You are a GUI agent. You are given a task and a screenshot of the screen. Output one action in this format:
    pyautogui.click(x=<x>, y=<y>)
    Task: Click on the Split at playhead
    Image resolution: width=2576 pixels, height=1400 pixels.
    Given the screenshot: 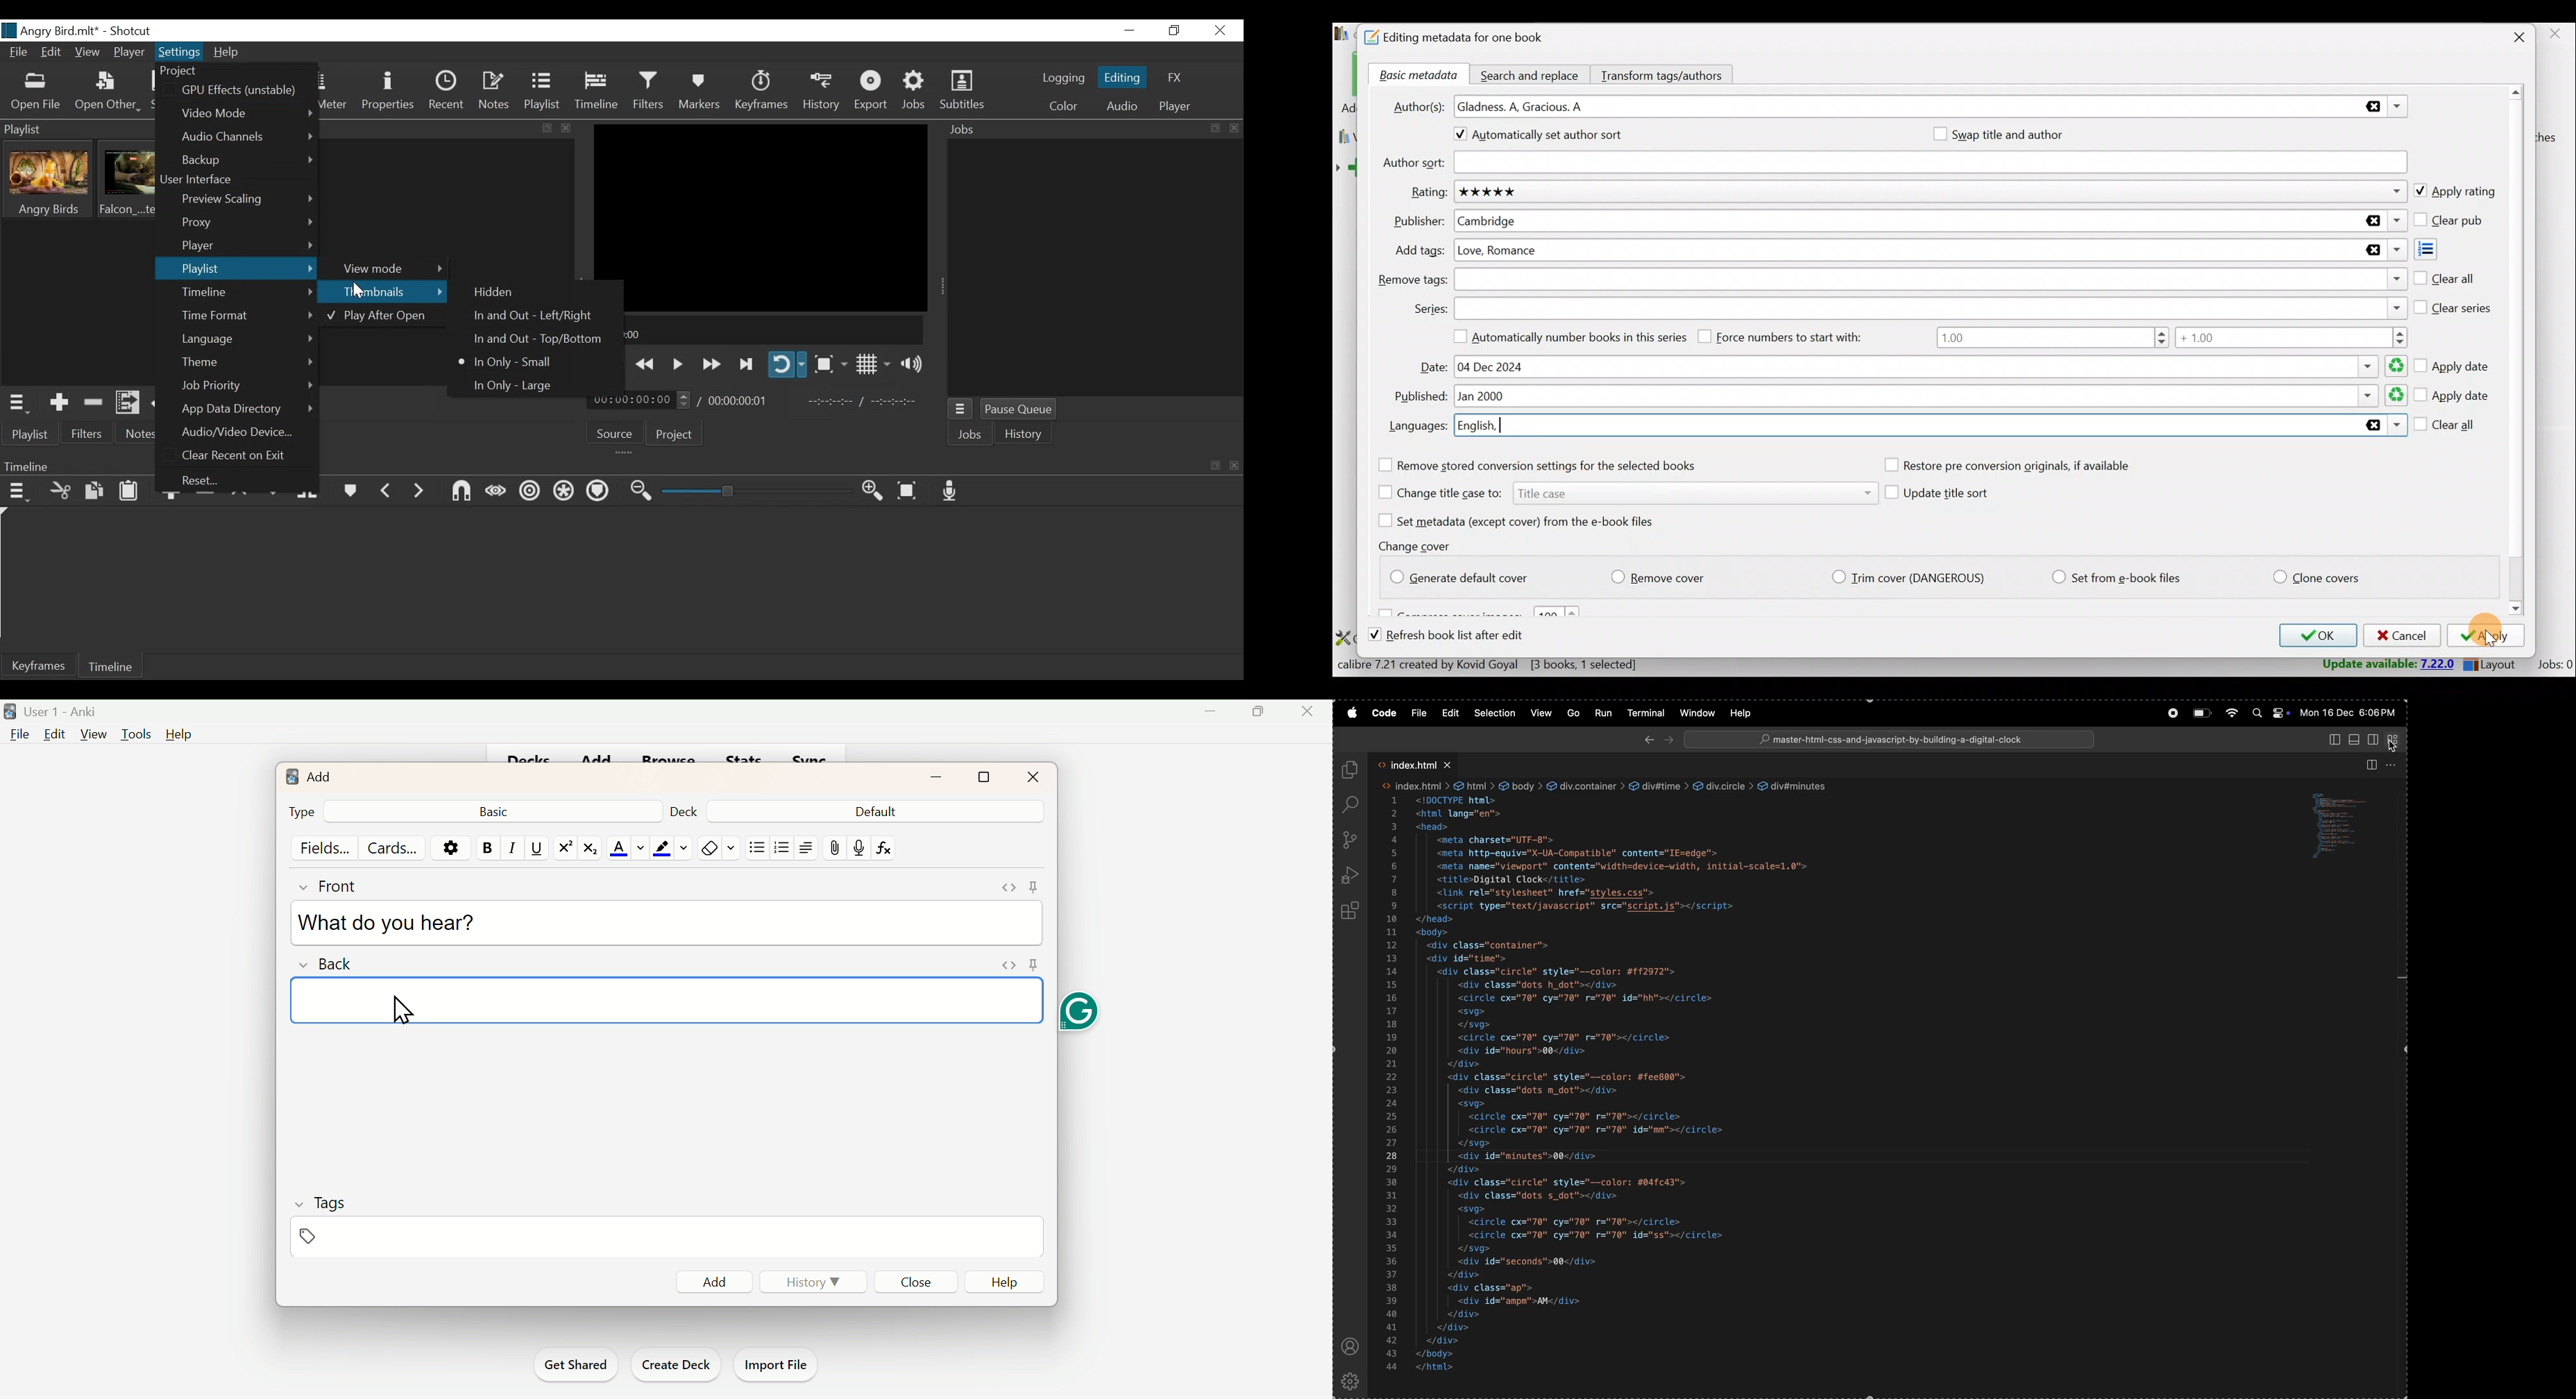 What is the action you would take?
    pyautogui.click(x=308, y=493)
    